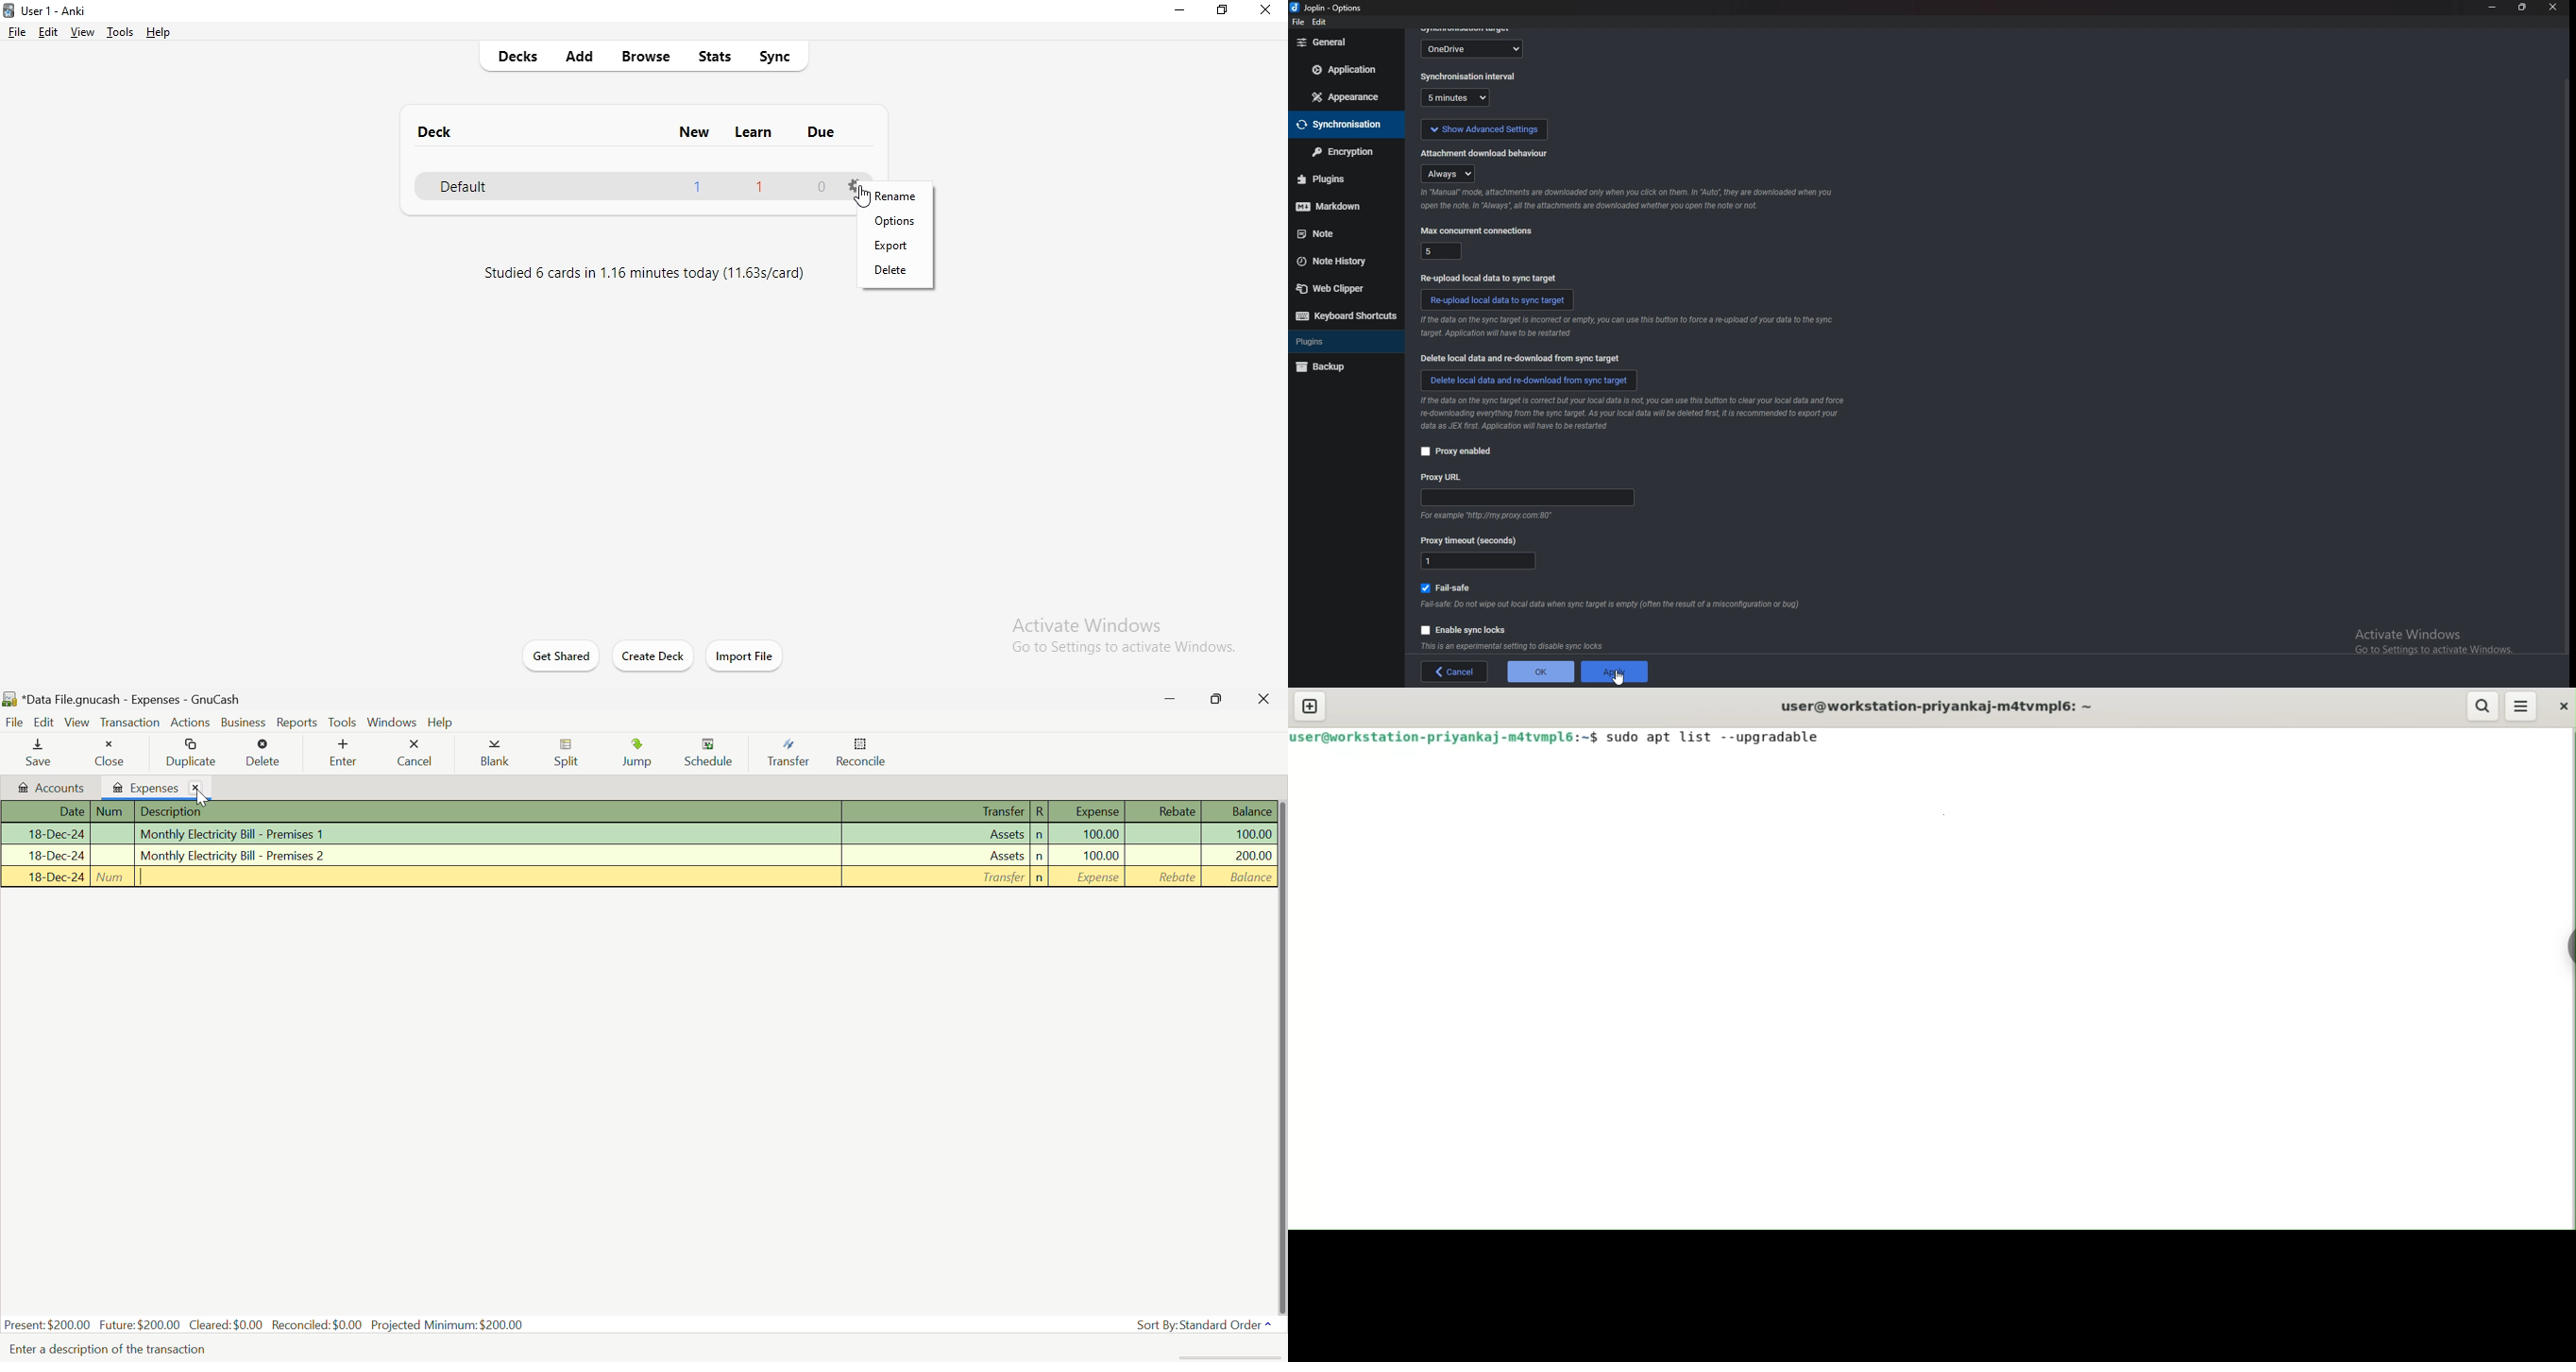 The height and width of the screenshot is (1372, 2576). What do you see at coordinates (639, 272) in the screenshot?
I see `text 1` at bounding box center [639, 272].